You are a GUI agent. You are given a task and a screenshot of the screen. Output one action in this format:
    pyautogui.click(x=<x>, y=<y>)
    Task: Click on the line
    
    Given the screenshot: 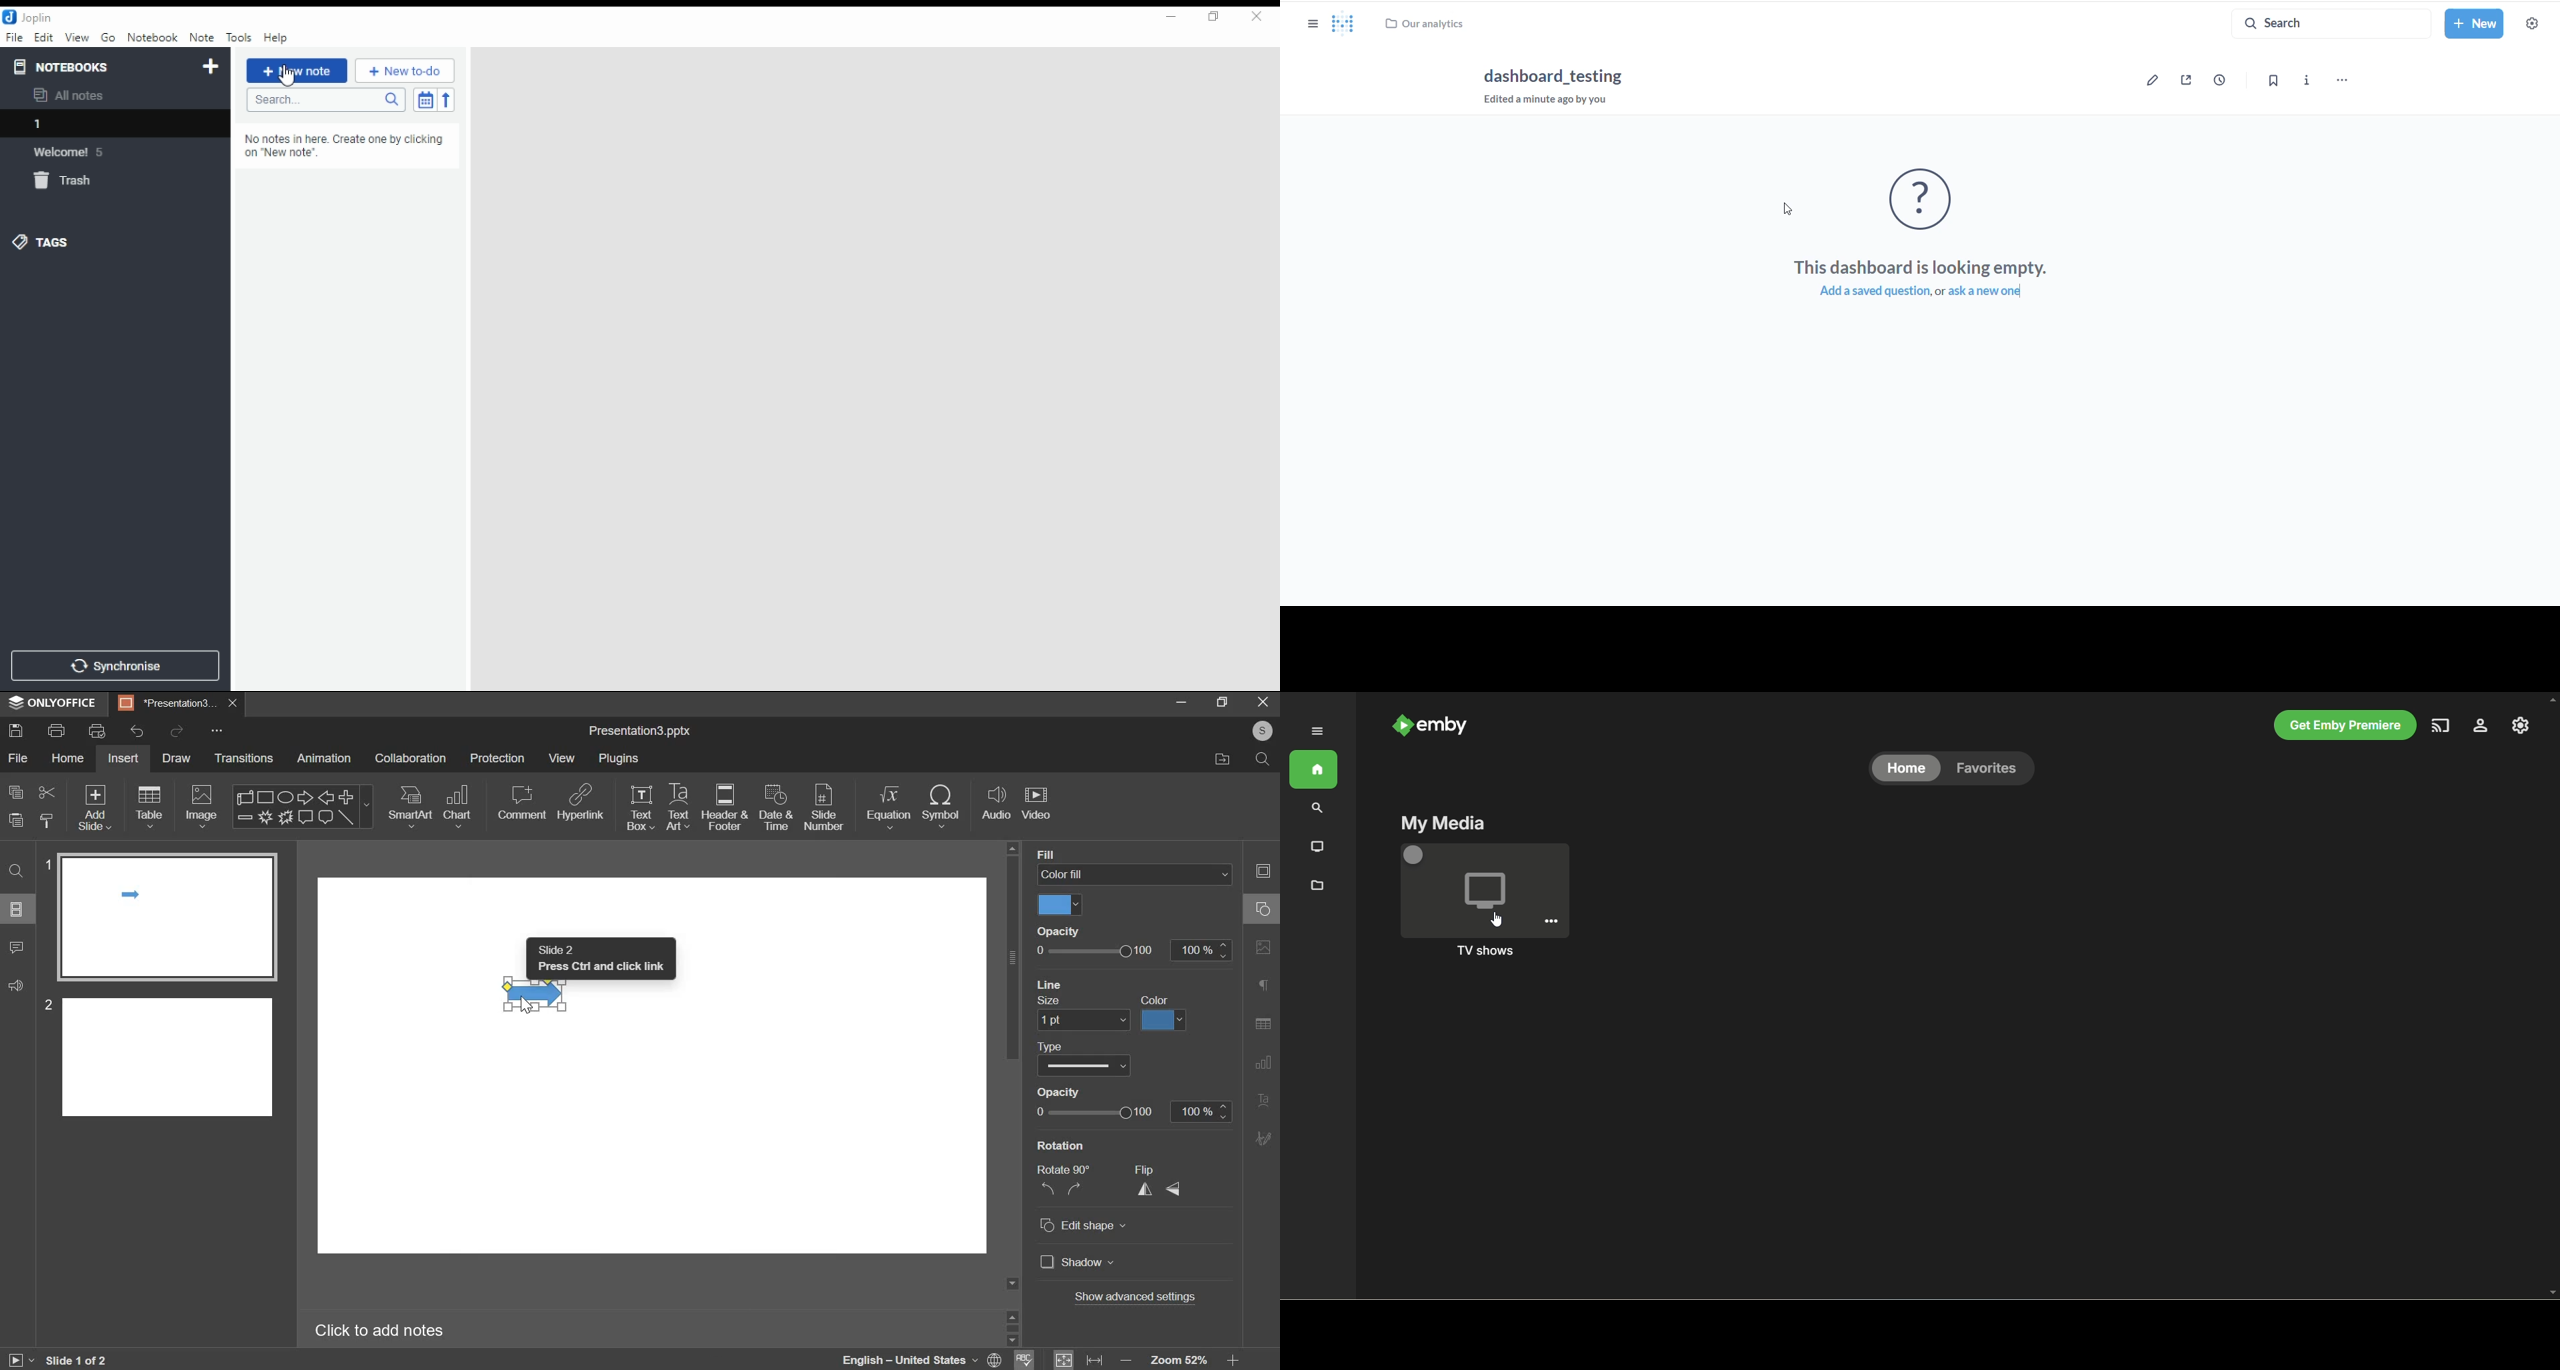 What is the action you would take?
    pyautogui.click(x=1049, y=984)
    